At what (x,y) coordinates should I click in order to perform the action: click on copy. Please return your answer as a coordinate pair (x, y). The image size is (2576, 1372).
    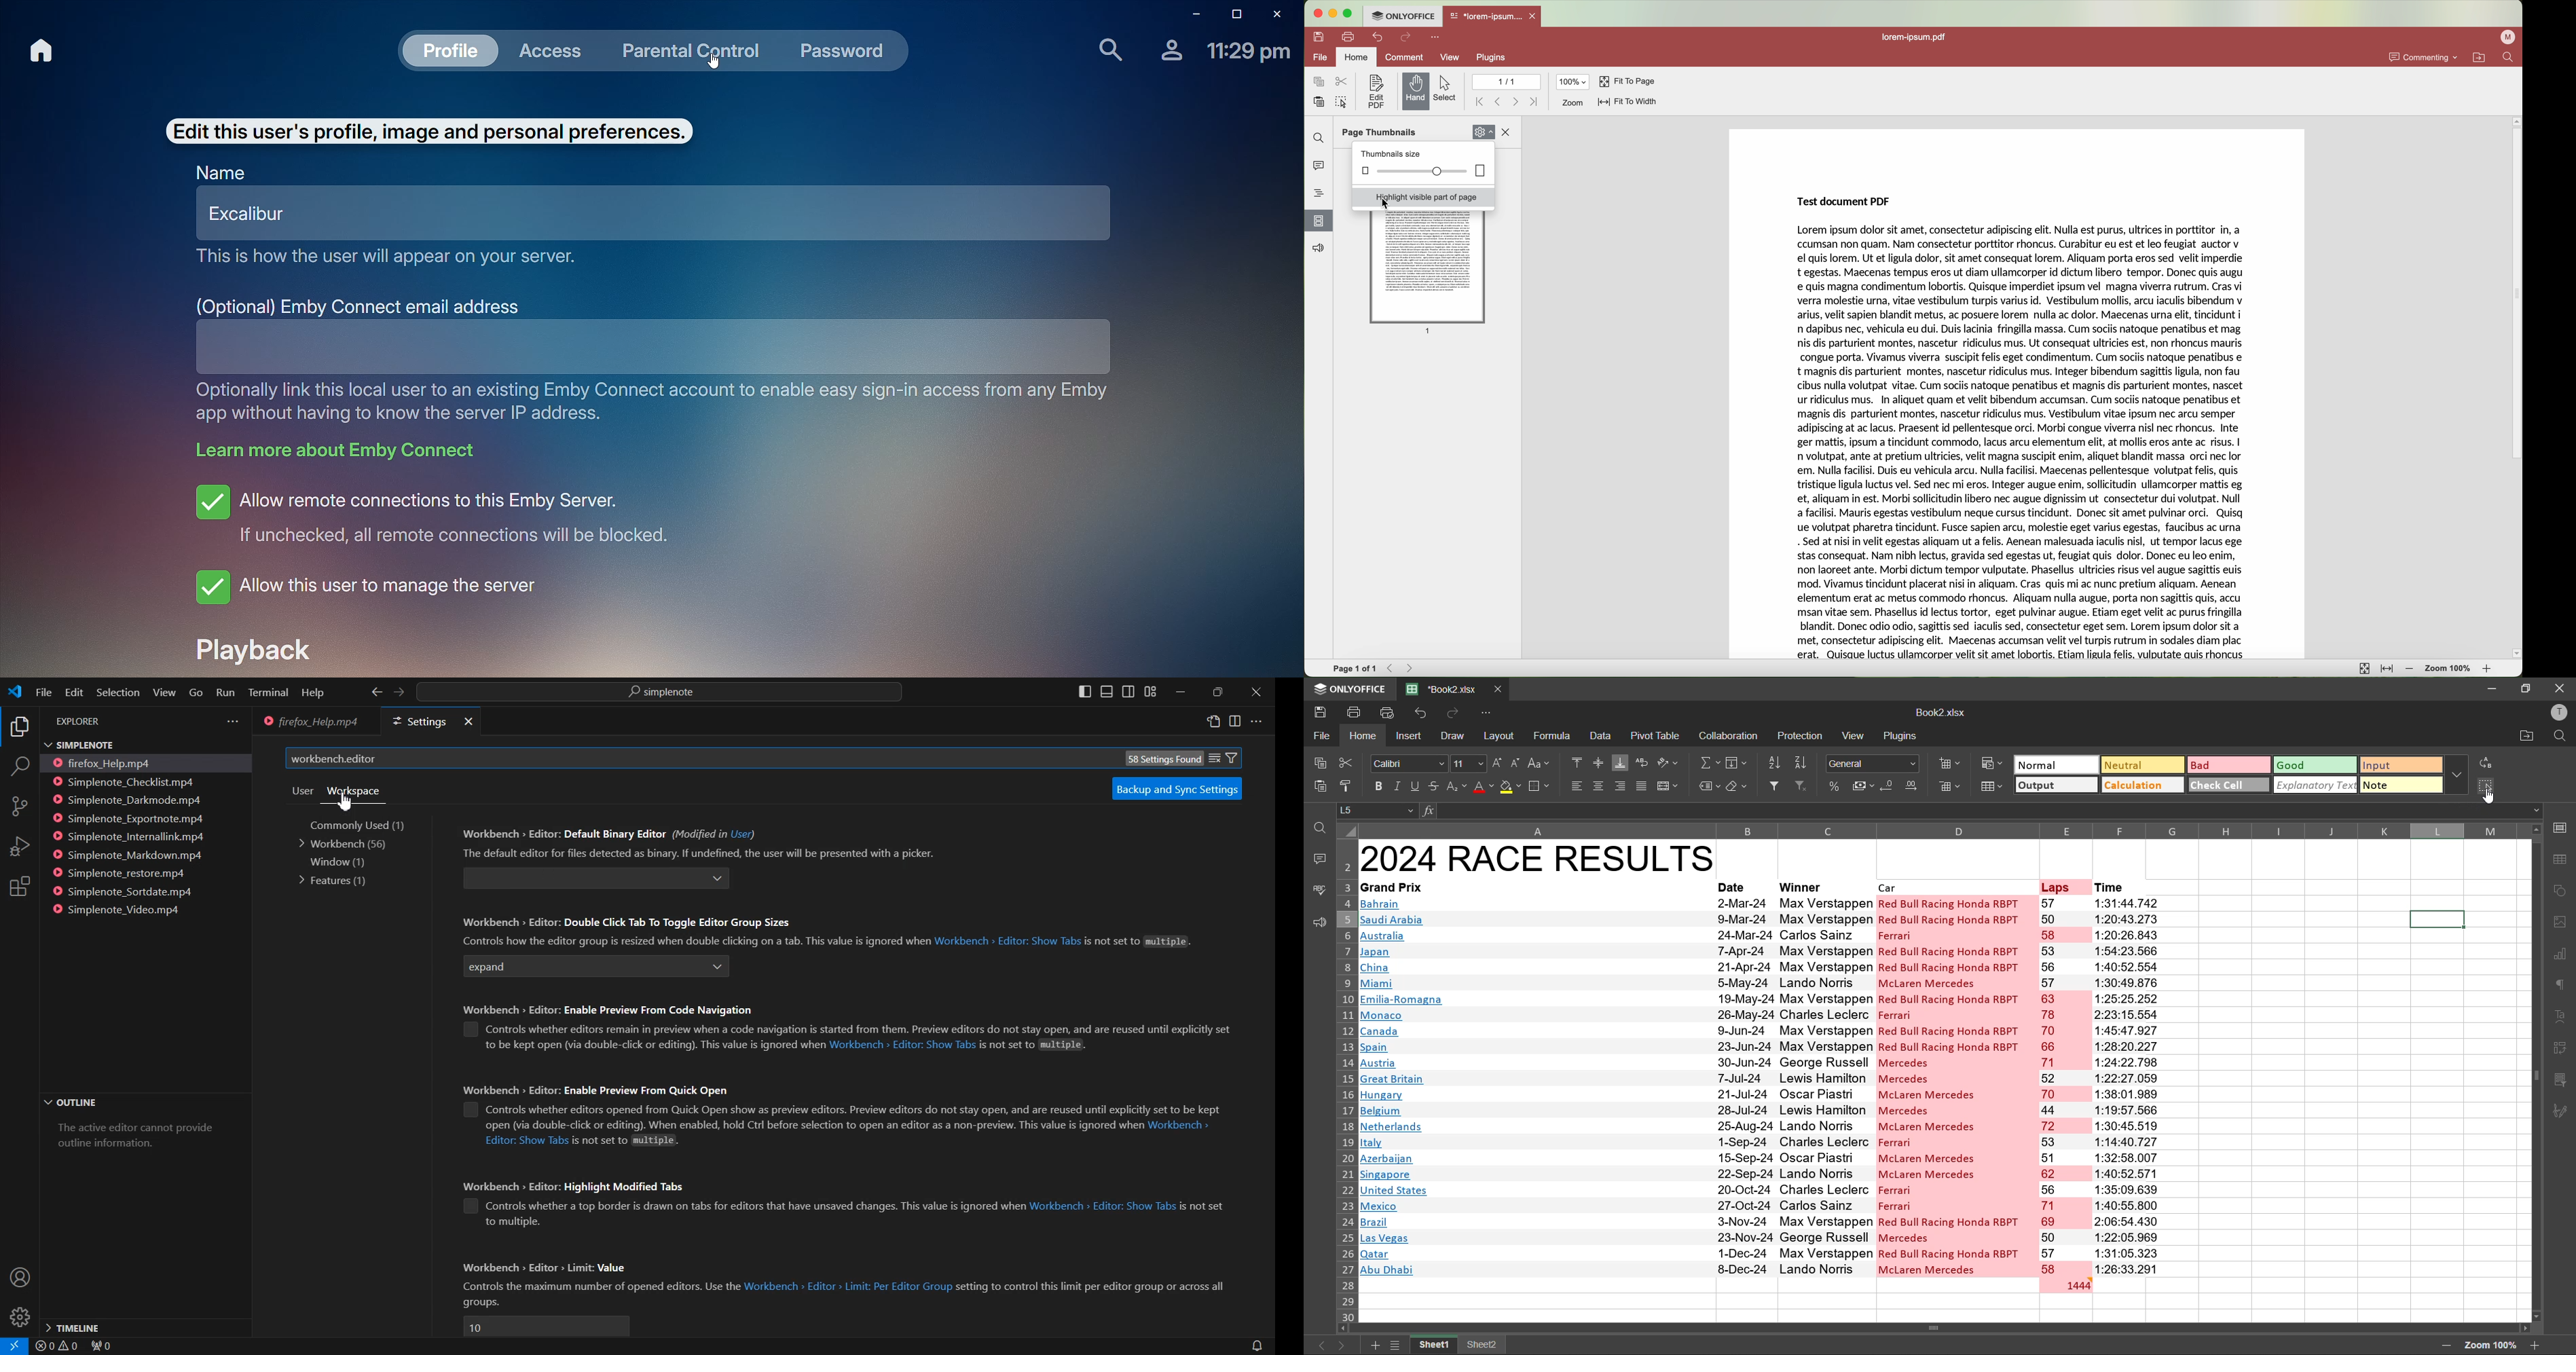
    Looking at the image, I should click on (1316, 82).